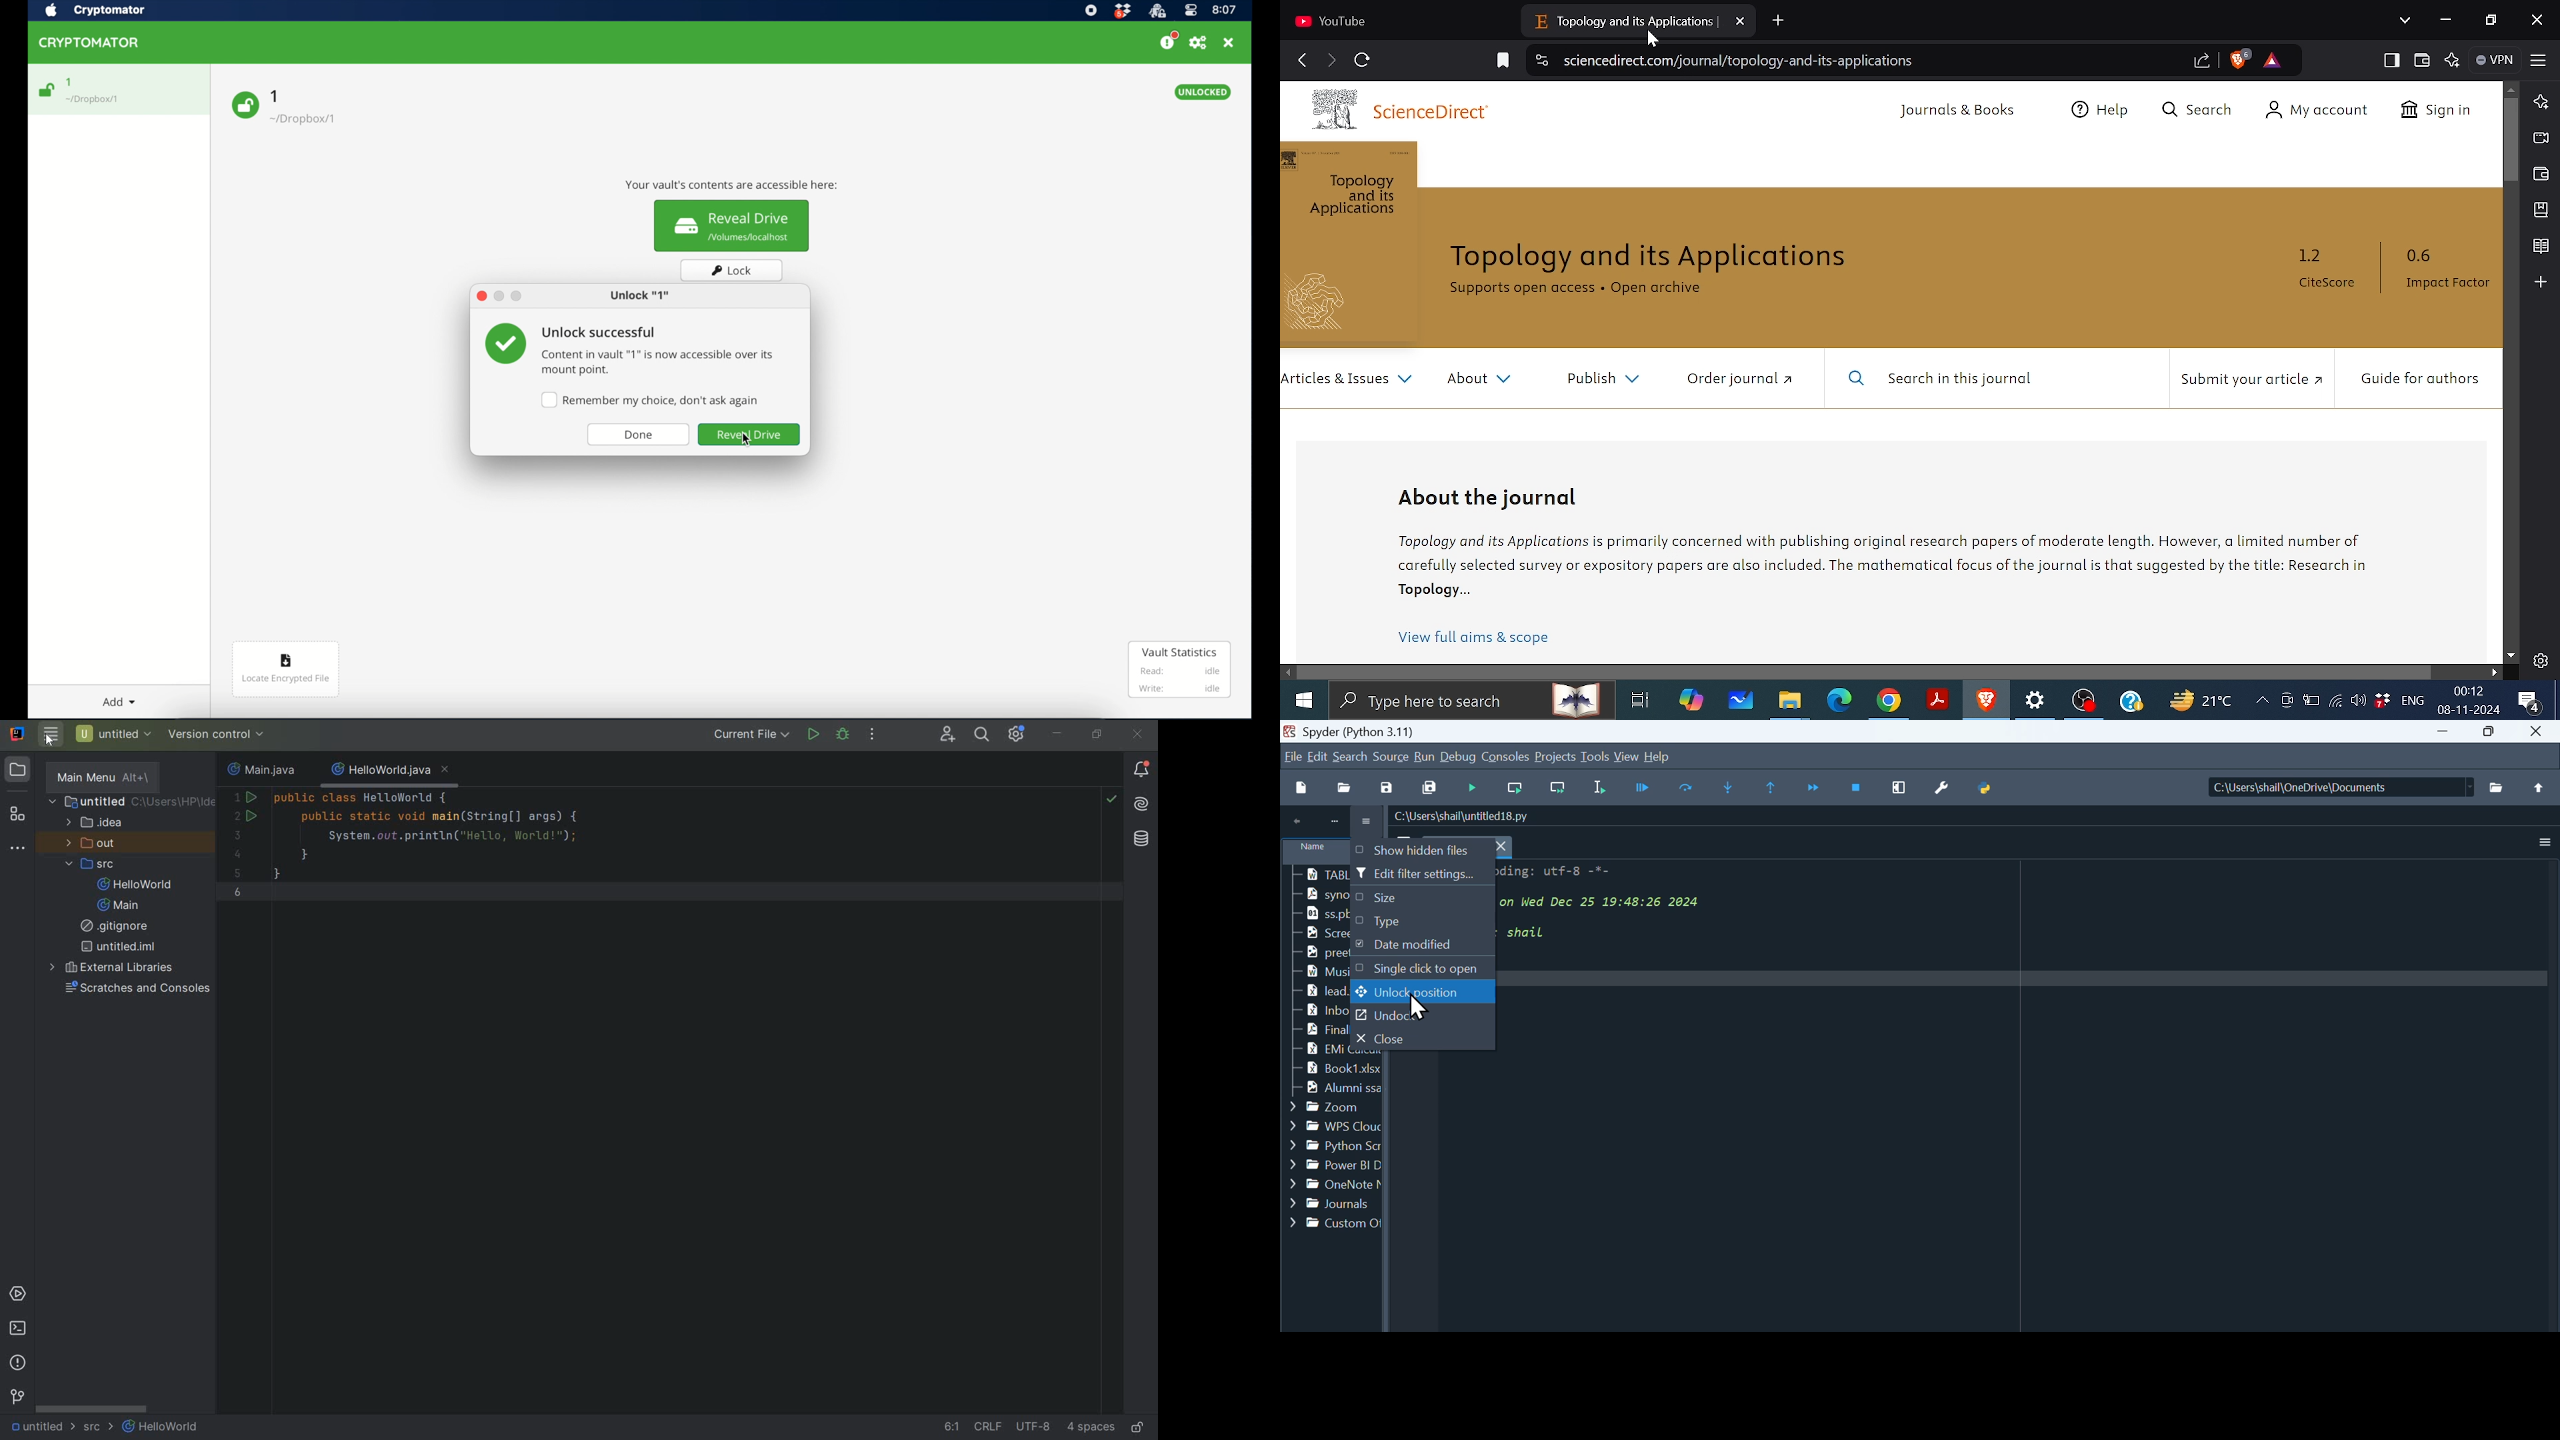 This screenshot has width=2576, height=1456. What do you see at coordinates (1331, 1143) in the screenshot?
I see `Python Sci..` at bounding box center [1331, 1143].